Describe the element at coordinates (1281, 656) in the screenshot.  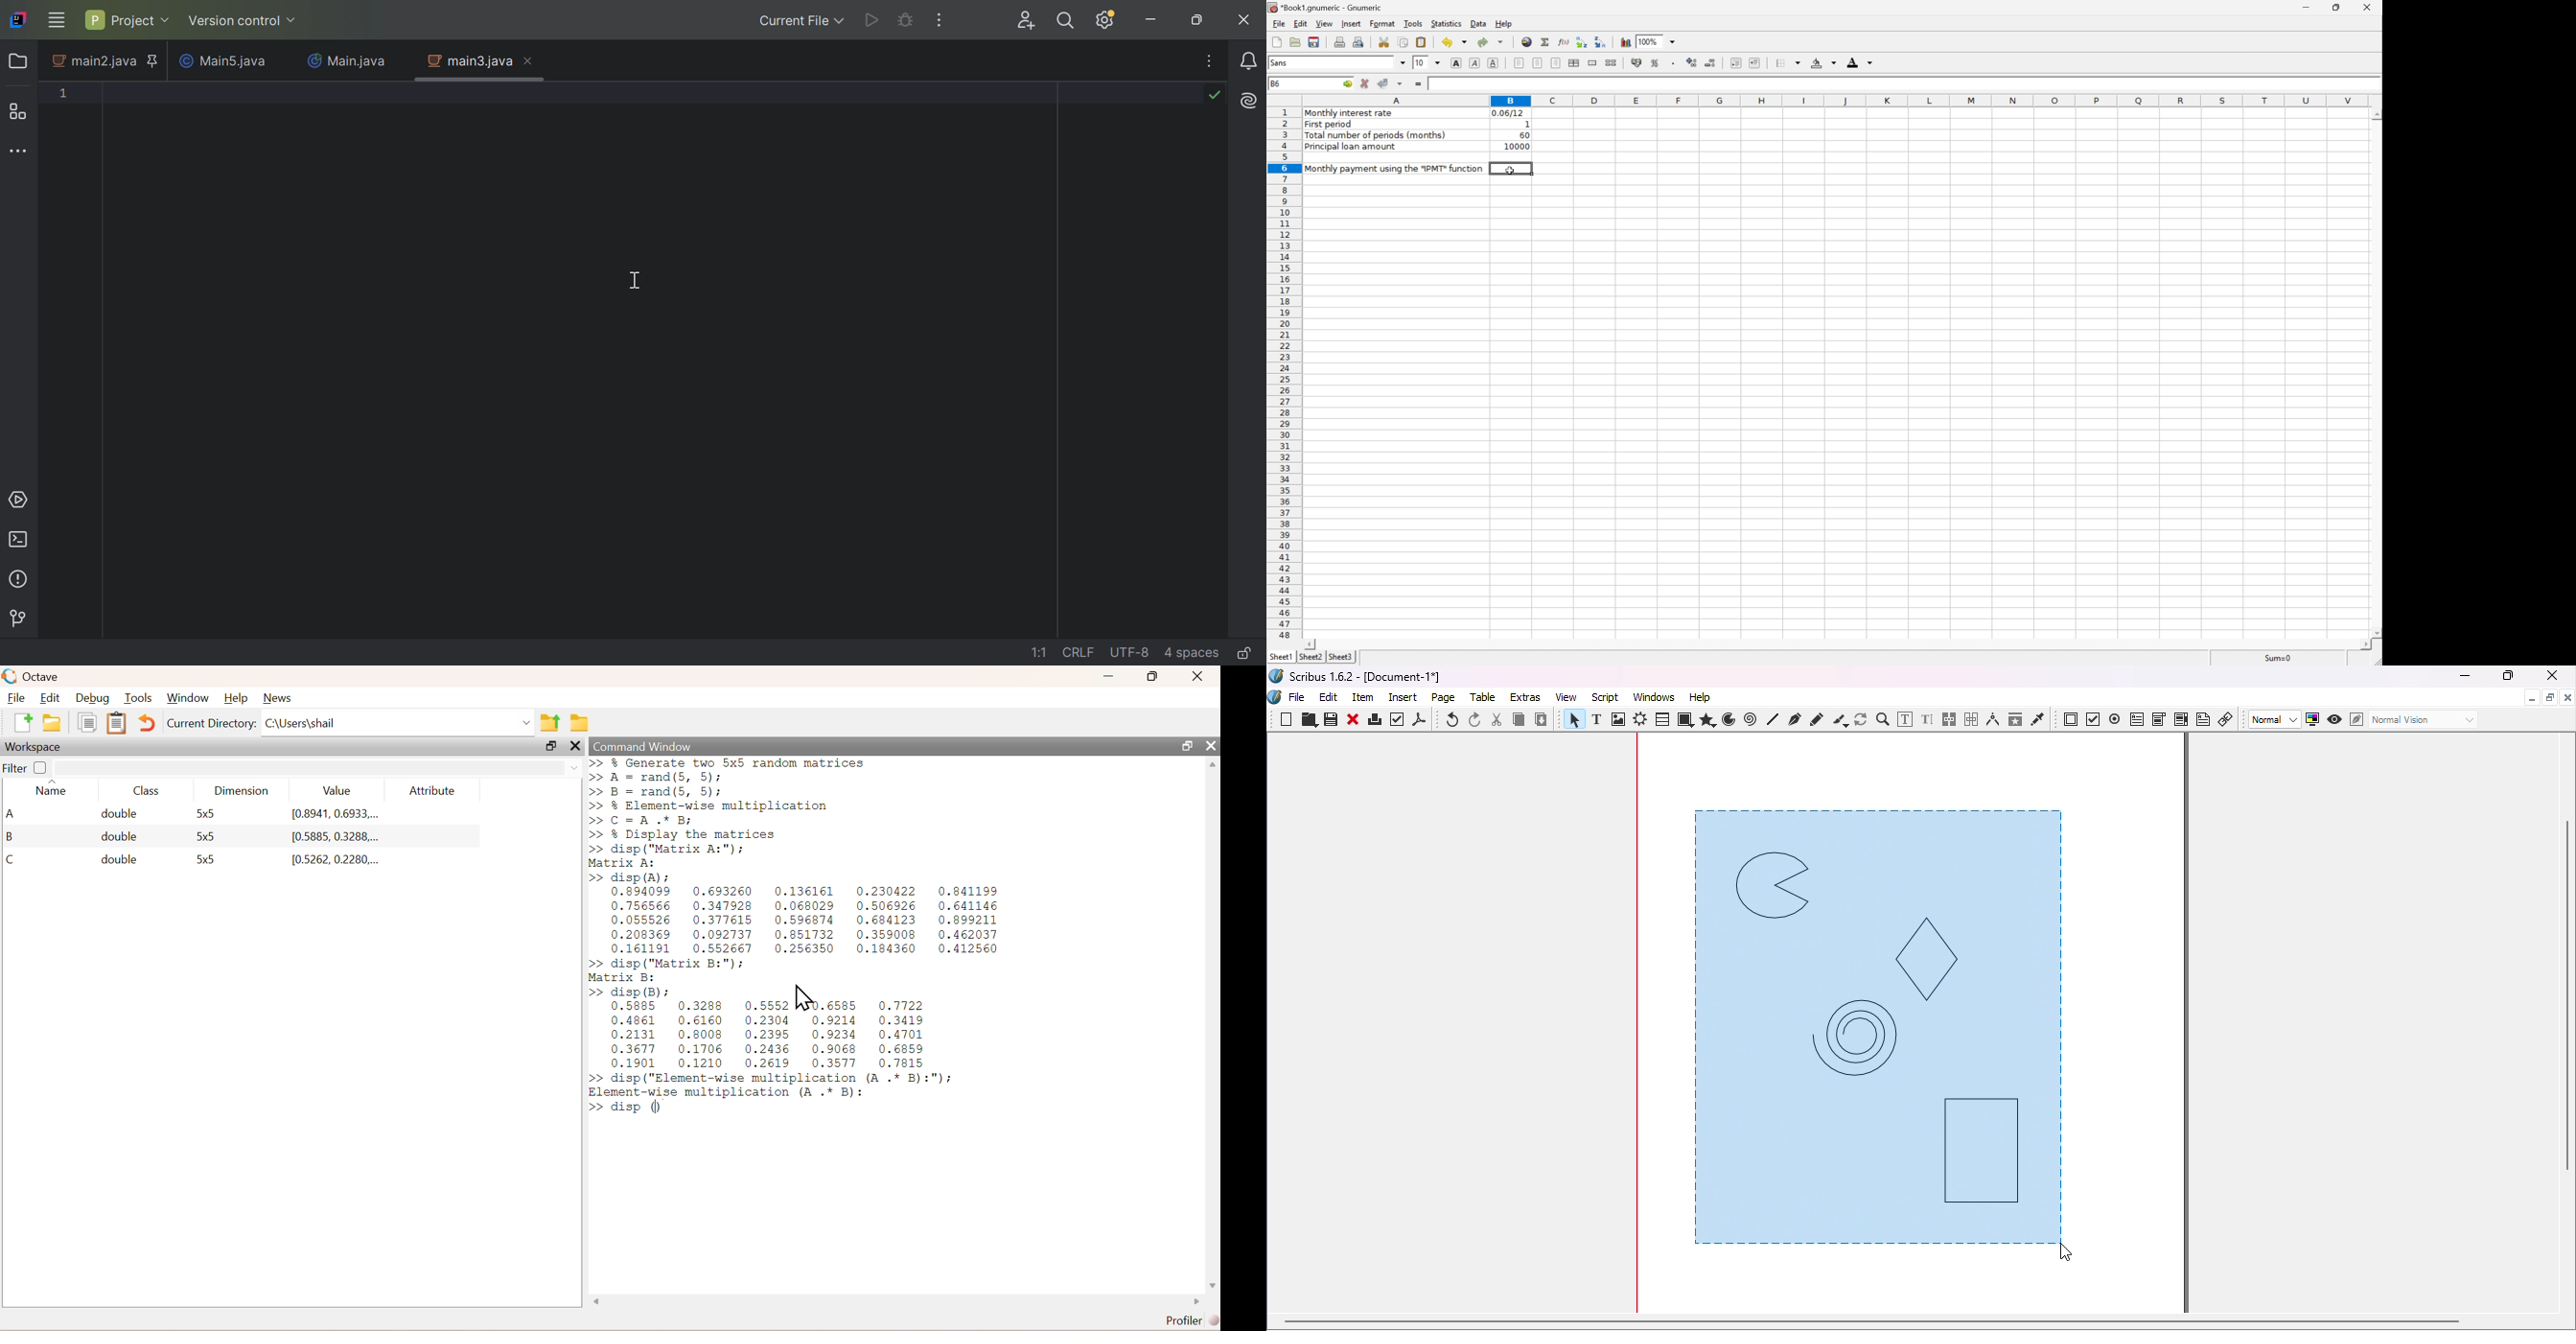
I see `Sheet1` at that location.